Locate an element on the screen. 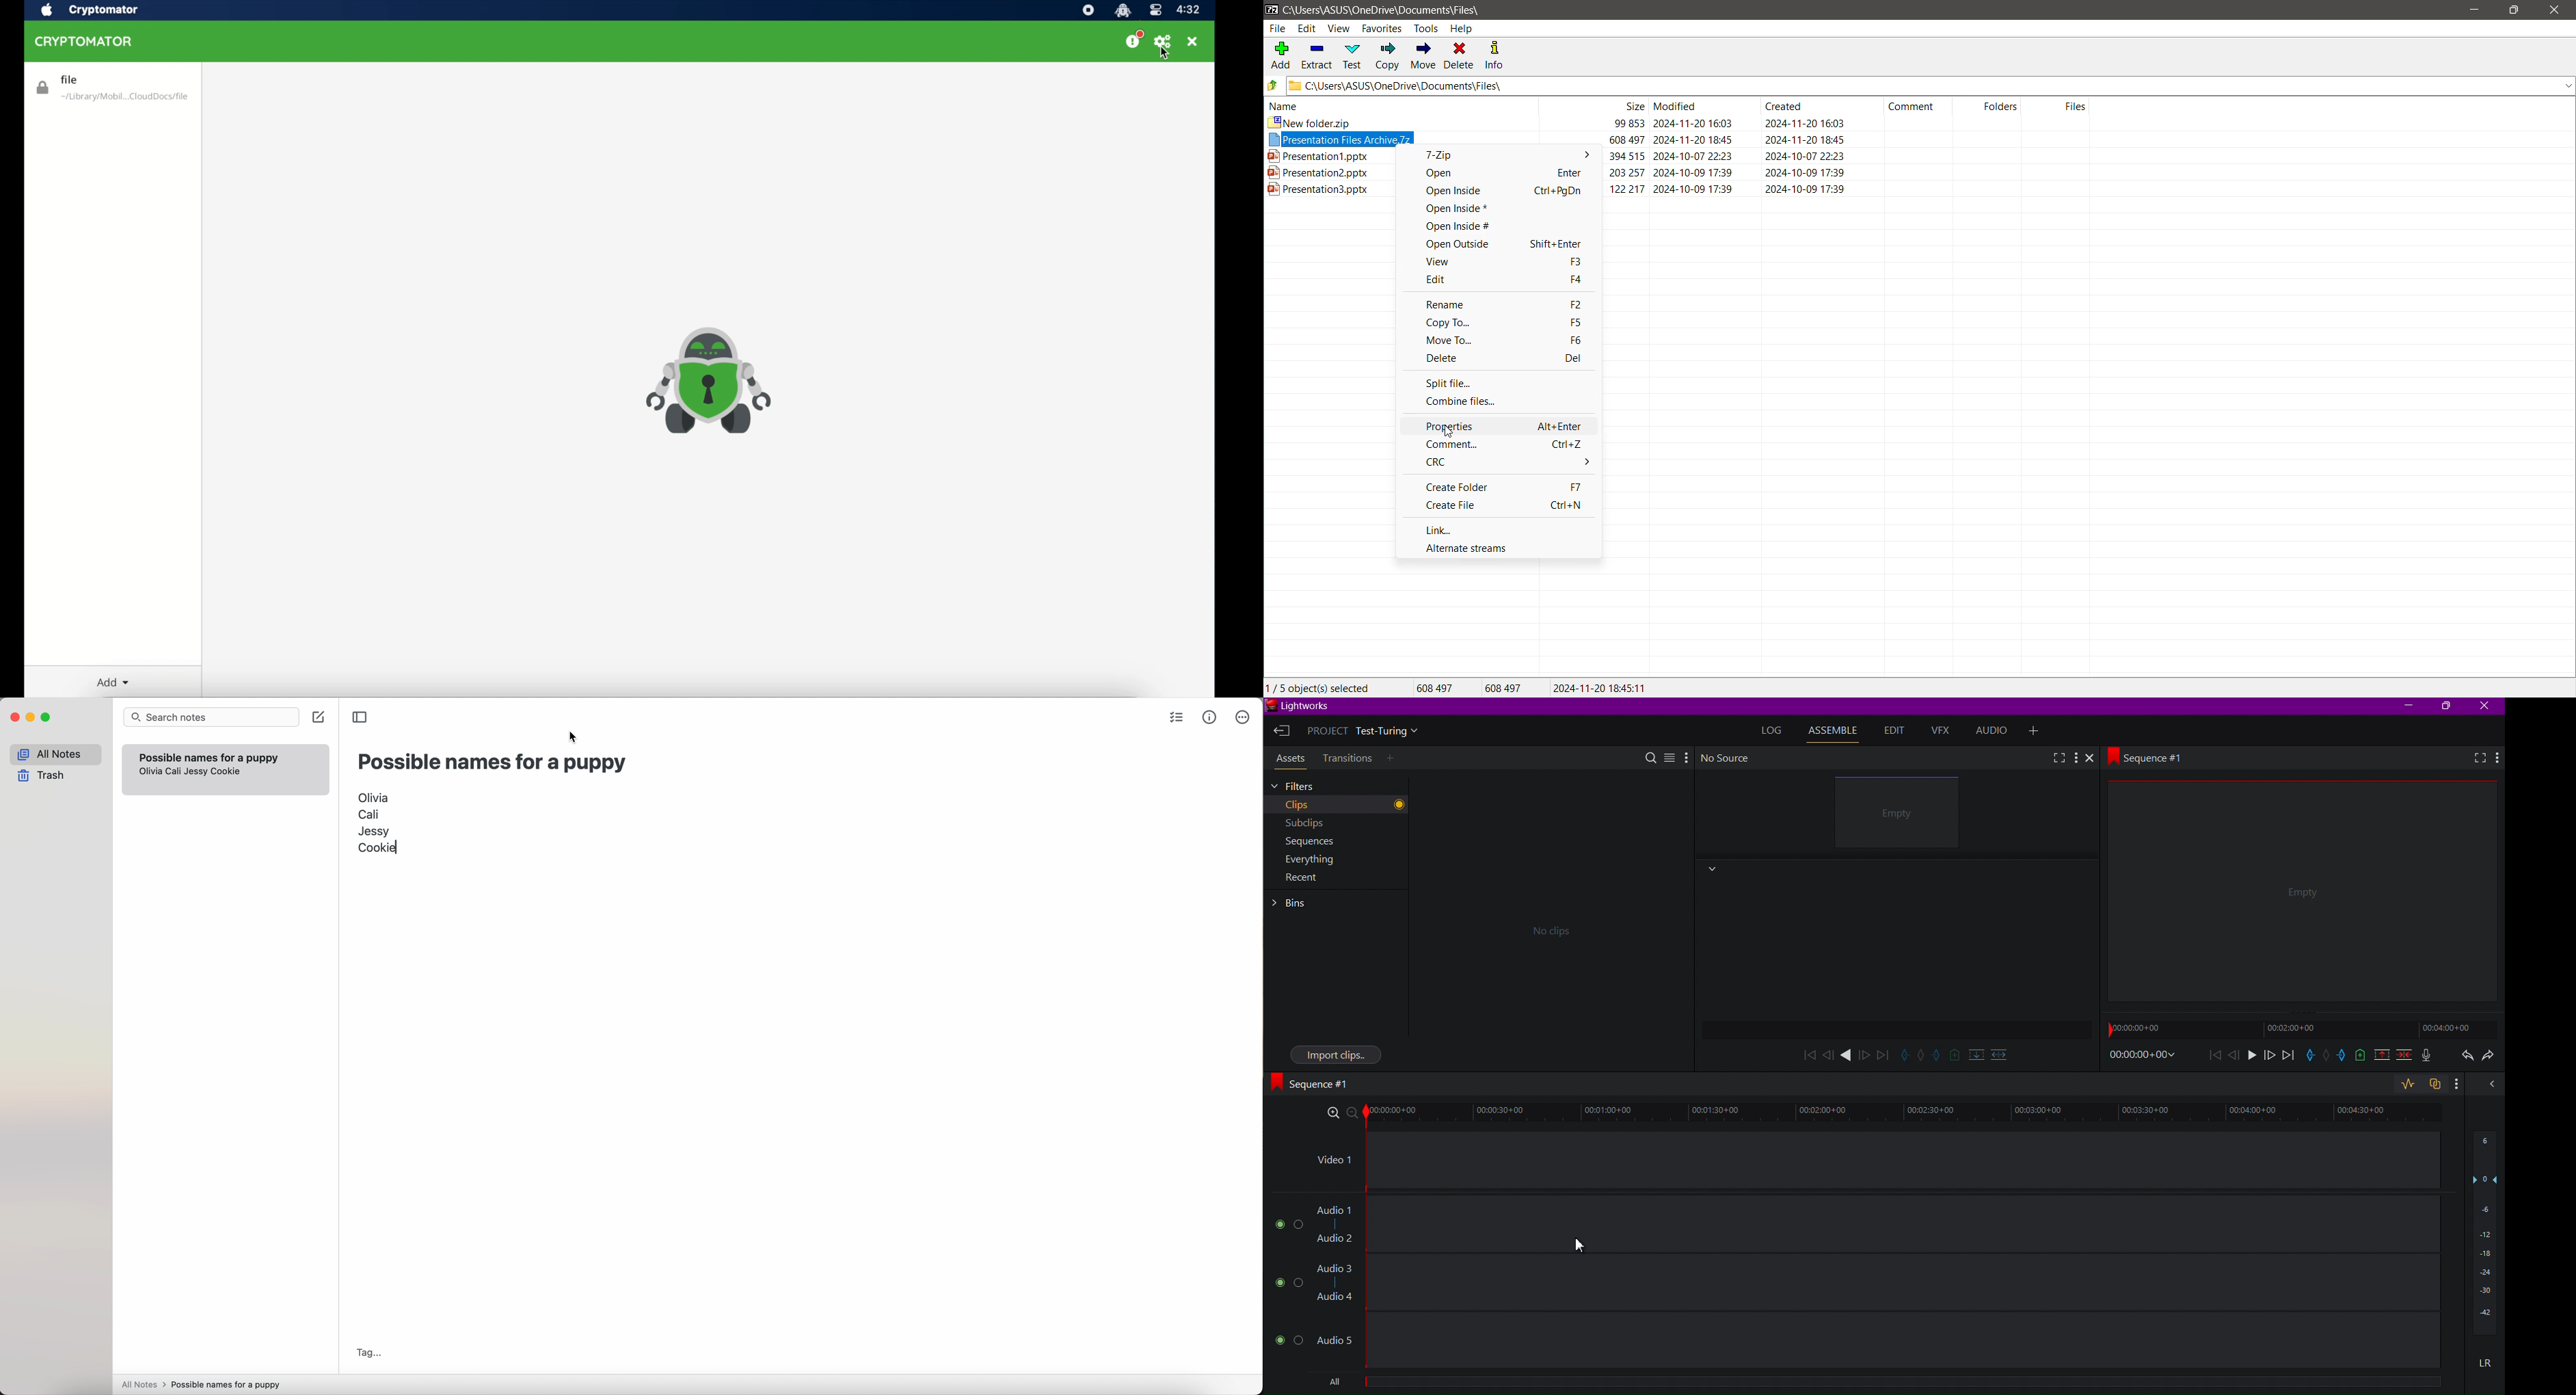  Source View is located at coordinates (1901, 815).